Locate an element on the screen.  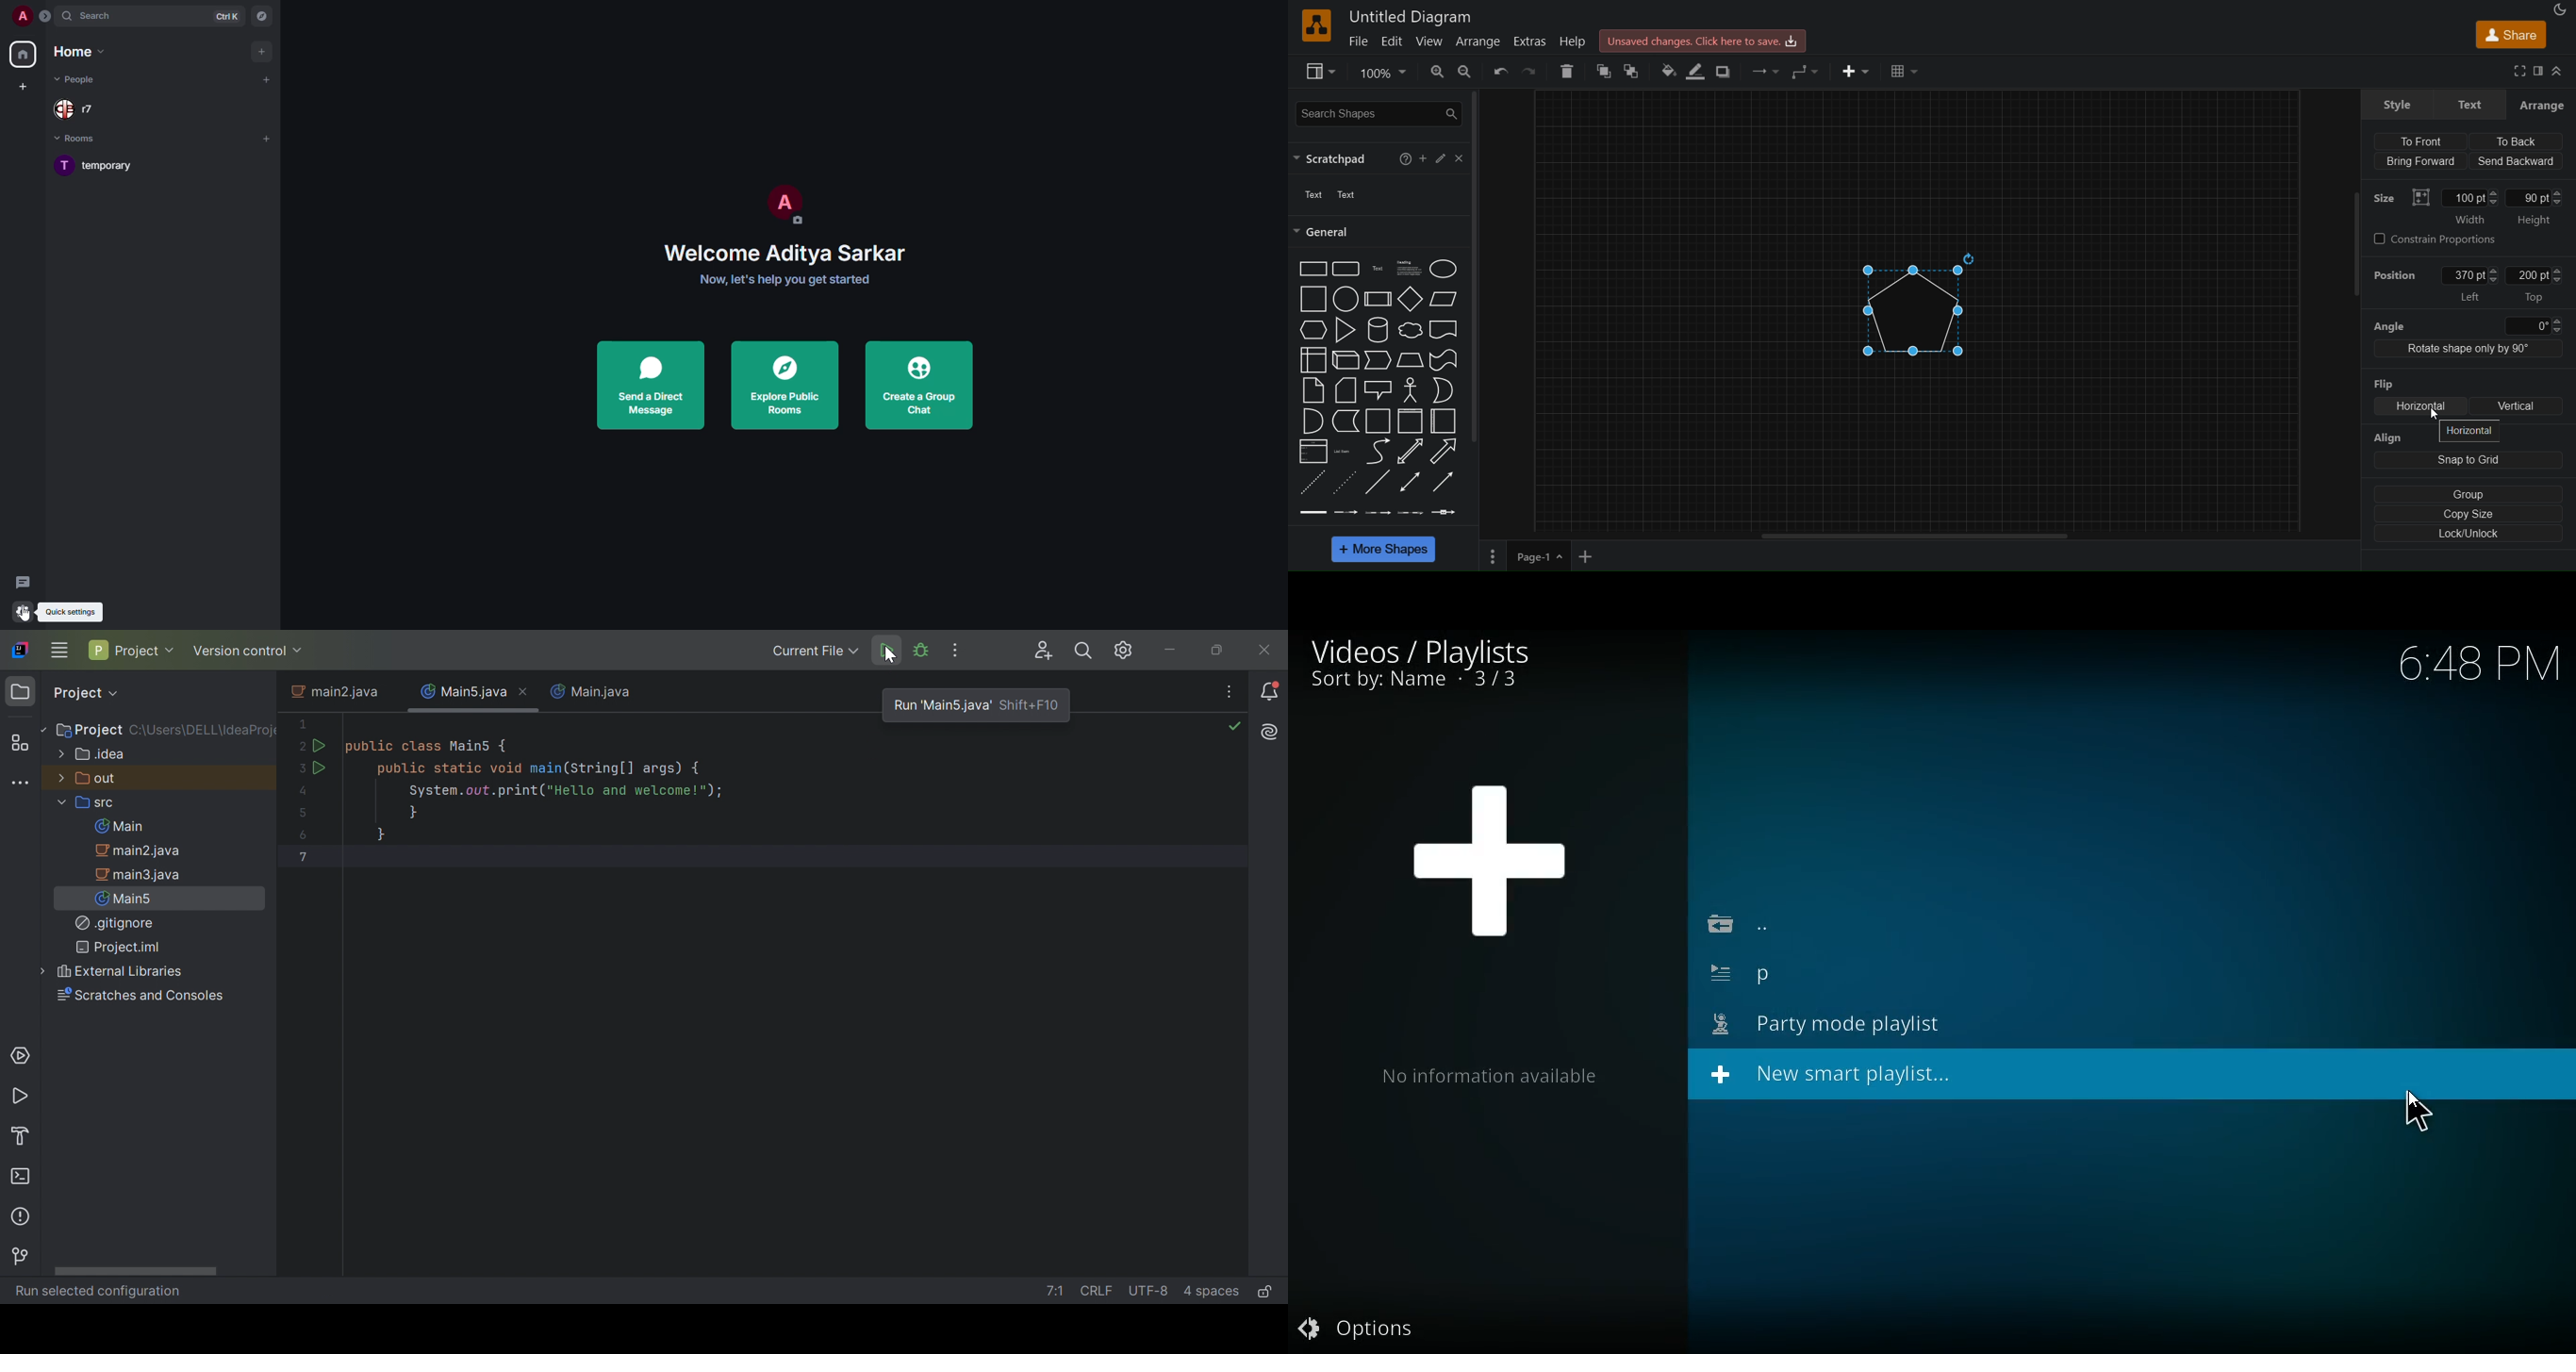
add is located at coordinates (267, 138).